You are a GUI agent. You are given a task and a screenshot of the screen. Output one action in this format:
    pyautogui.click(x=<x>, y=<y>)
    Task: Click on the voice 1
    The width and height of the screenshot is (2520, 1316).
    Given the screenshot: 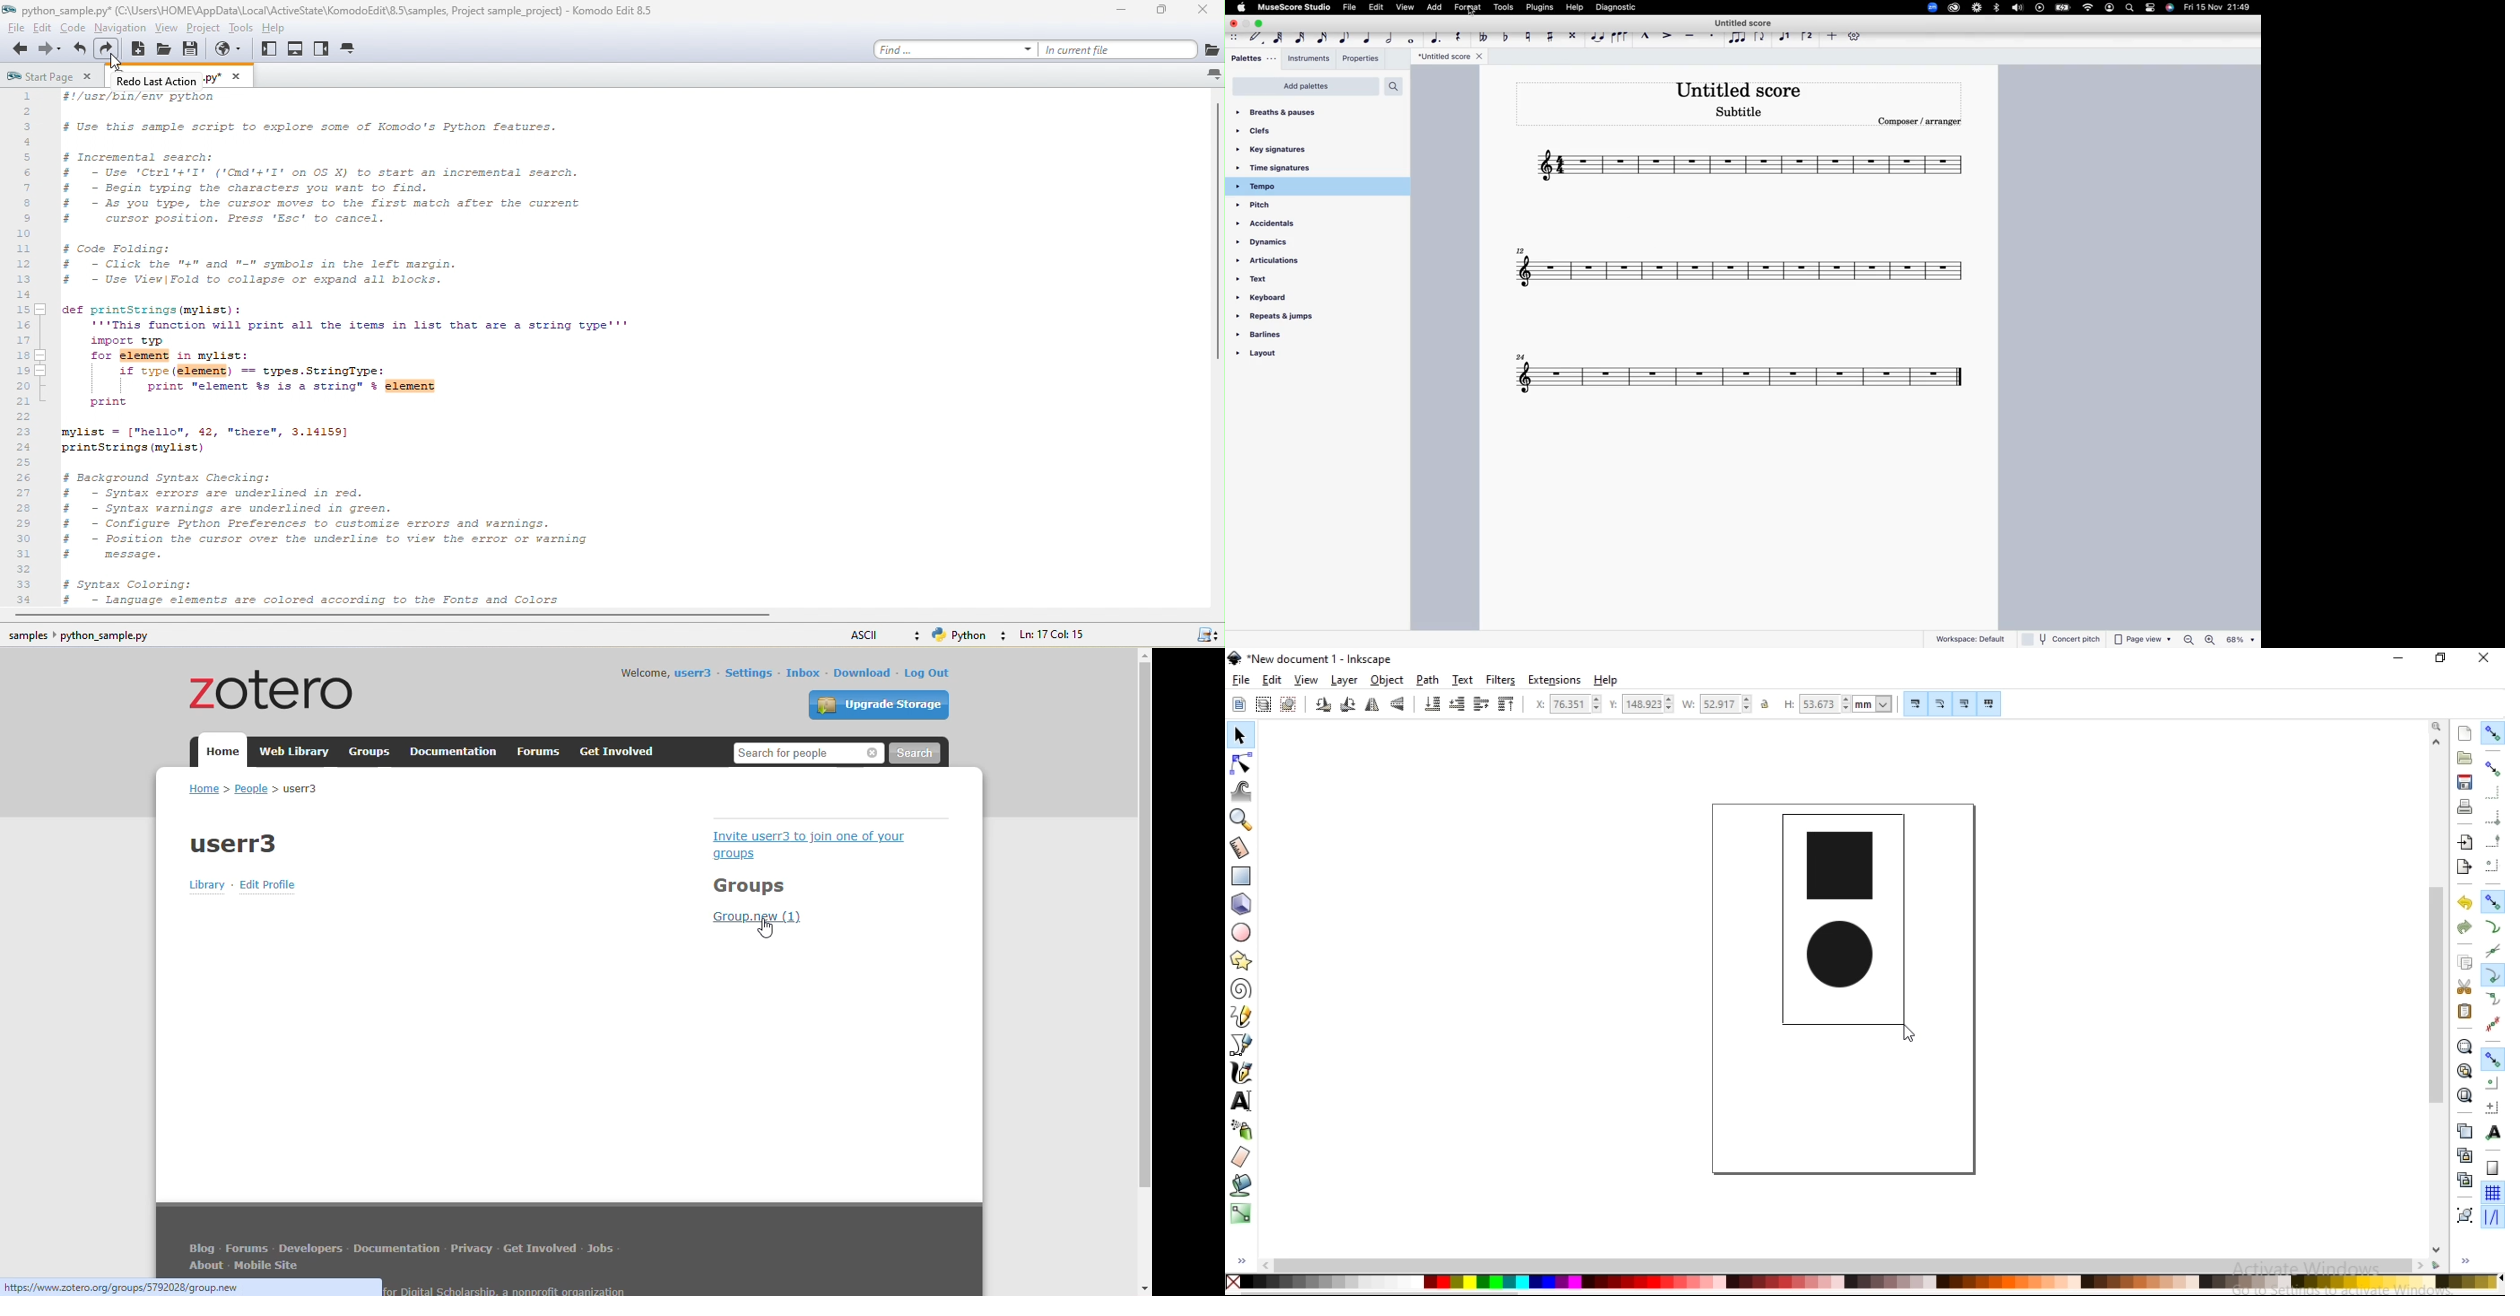 What is the action you would take?
    pyautogui.click(x=1787, y=36)
    